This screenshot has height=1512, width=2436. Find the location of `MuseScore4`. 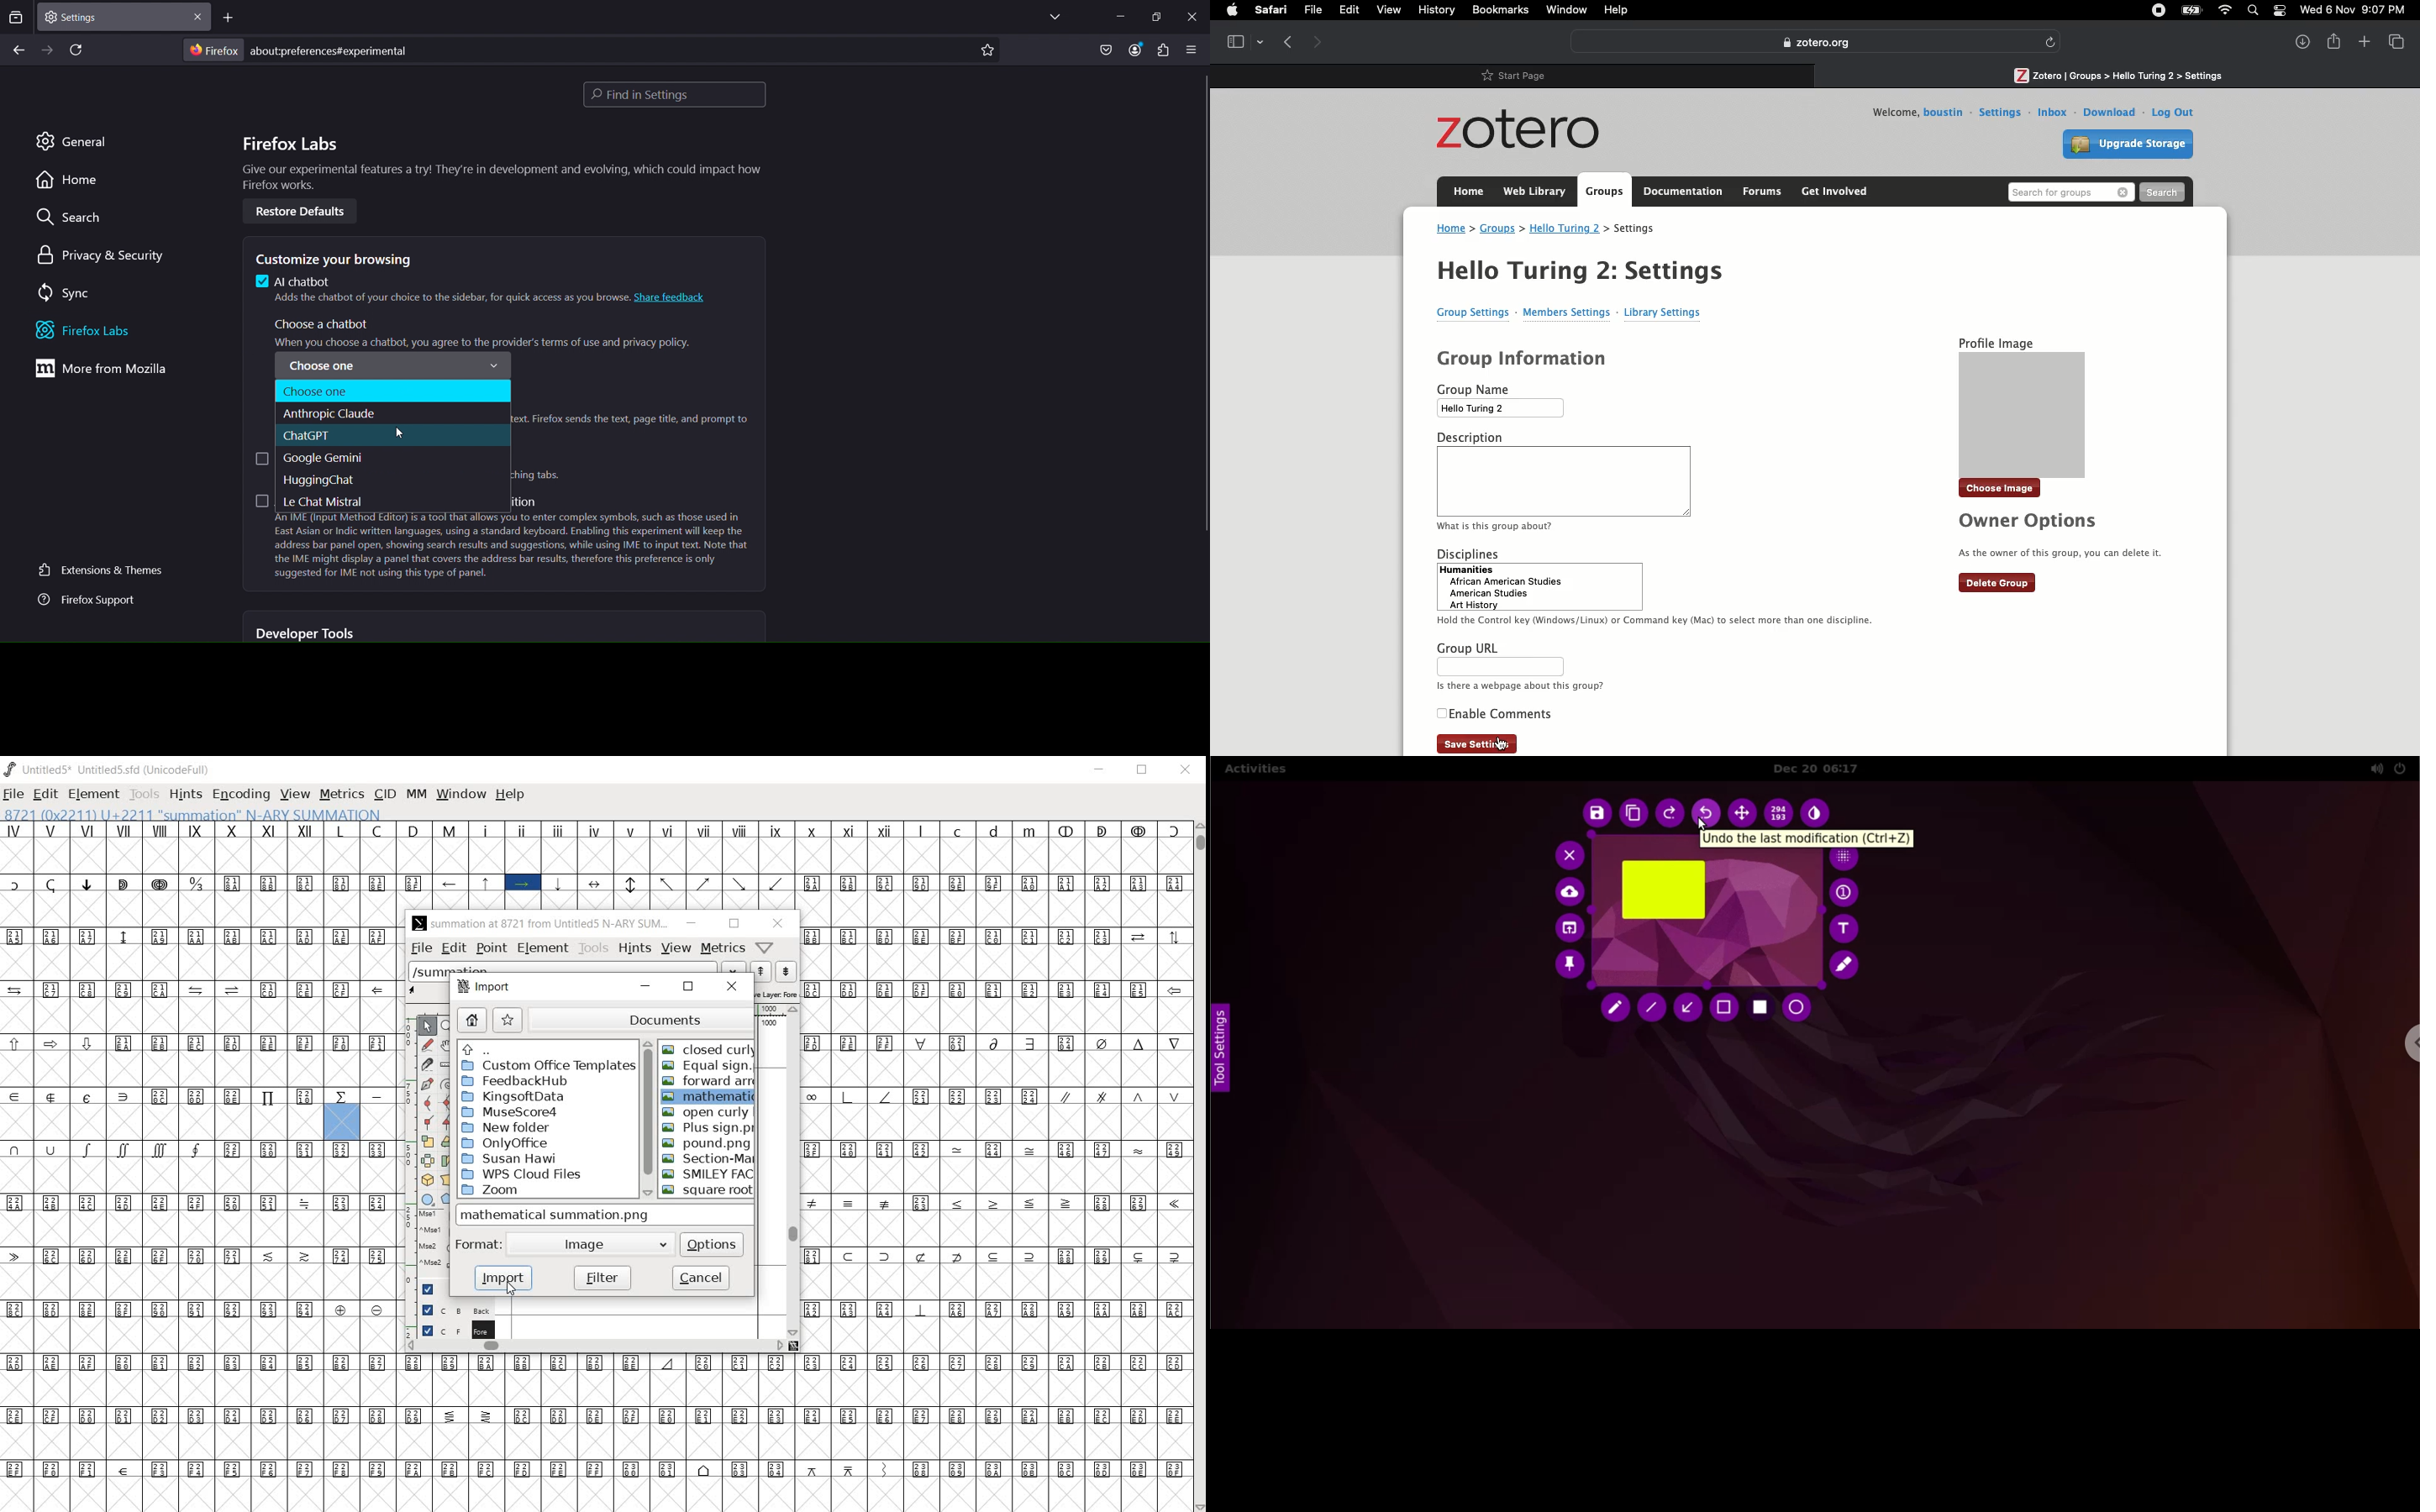

MuseScore4 is located at coordinates (509, 1112).